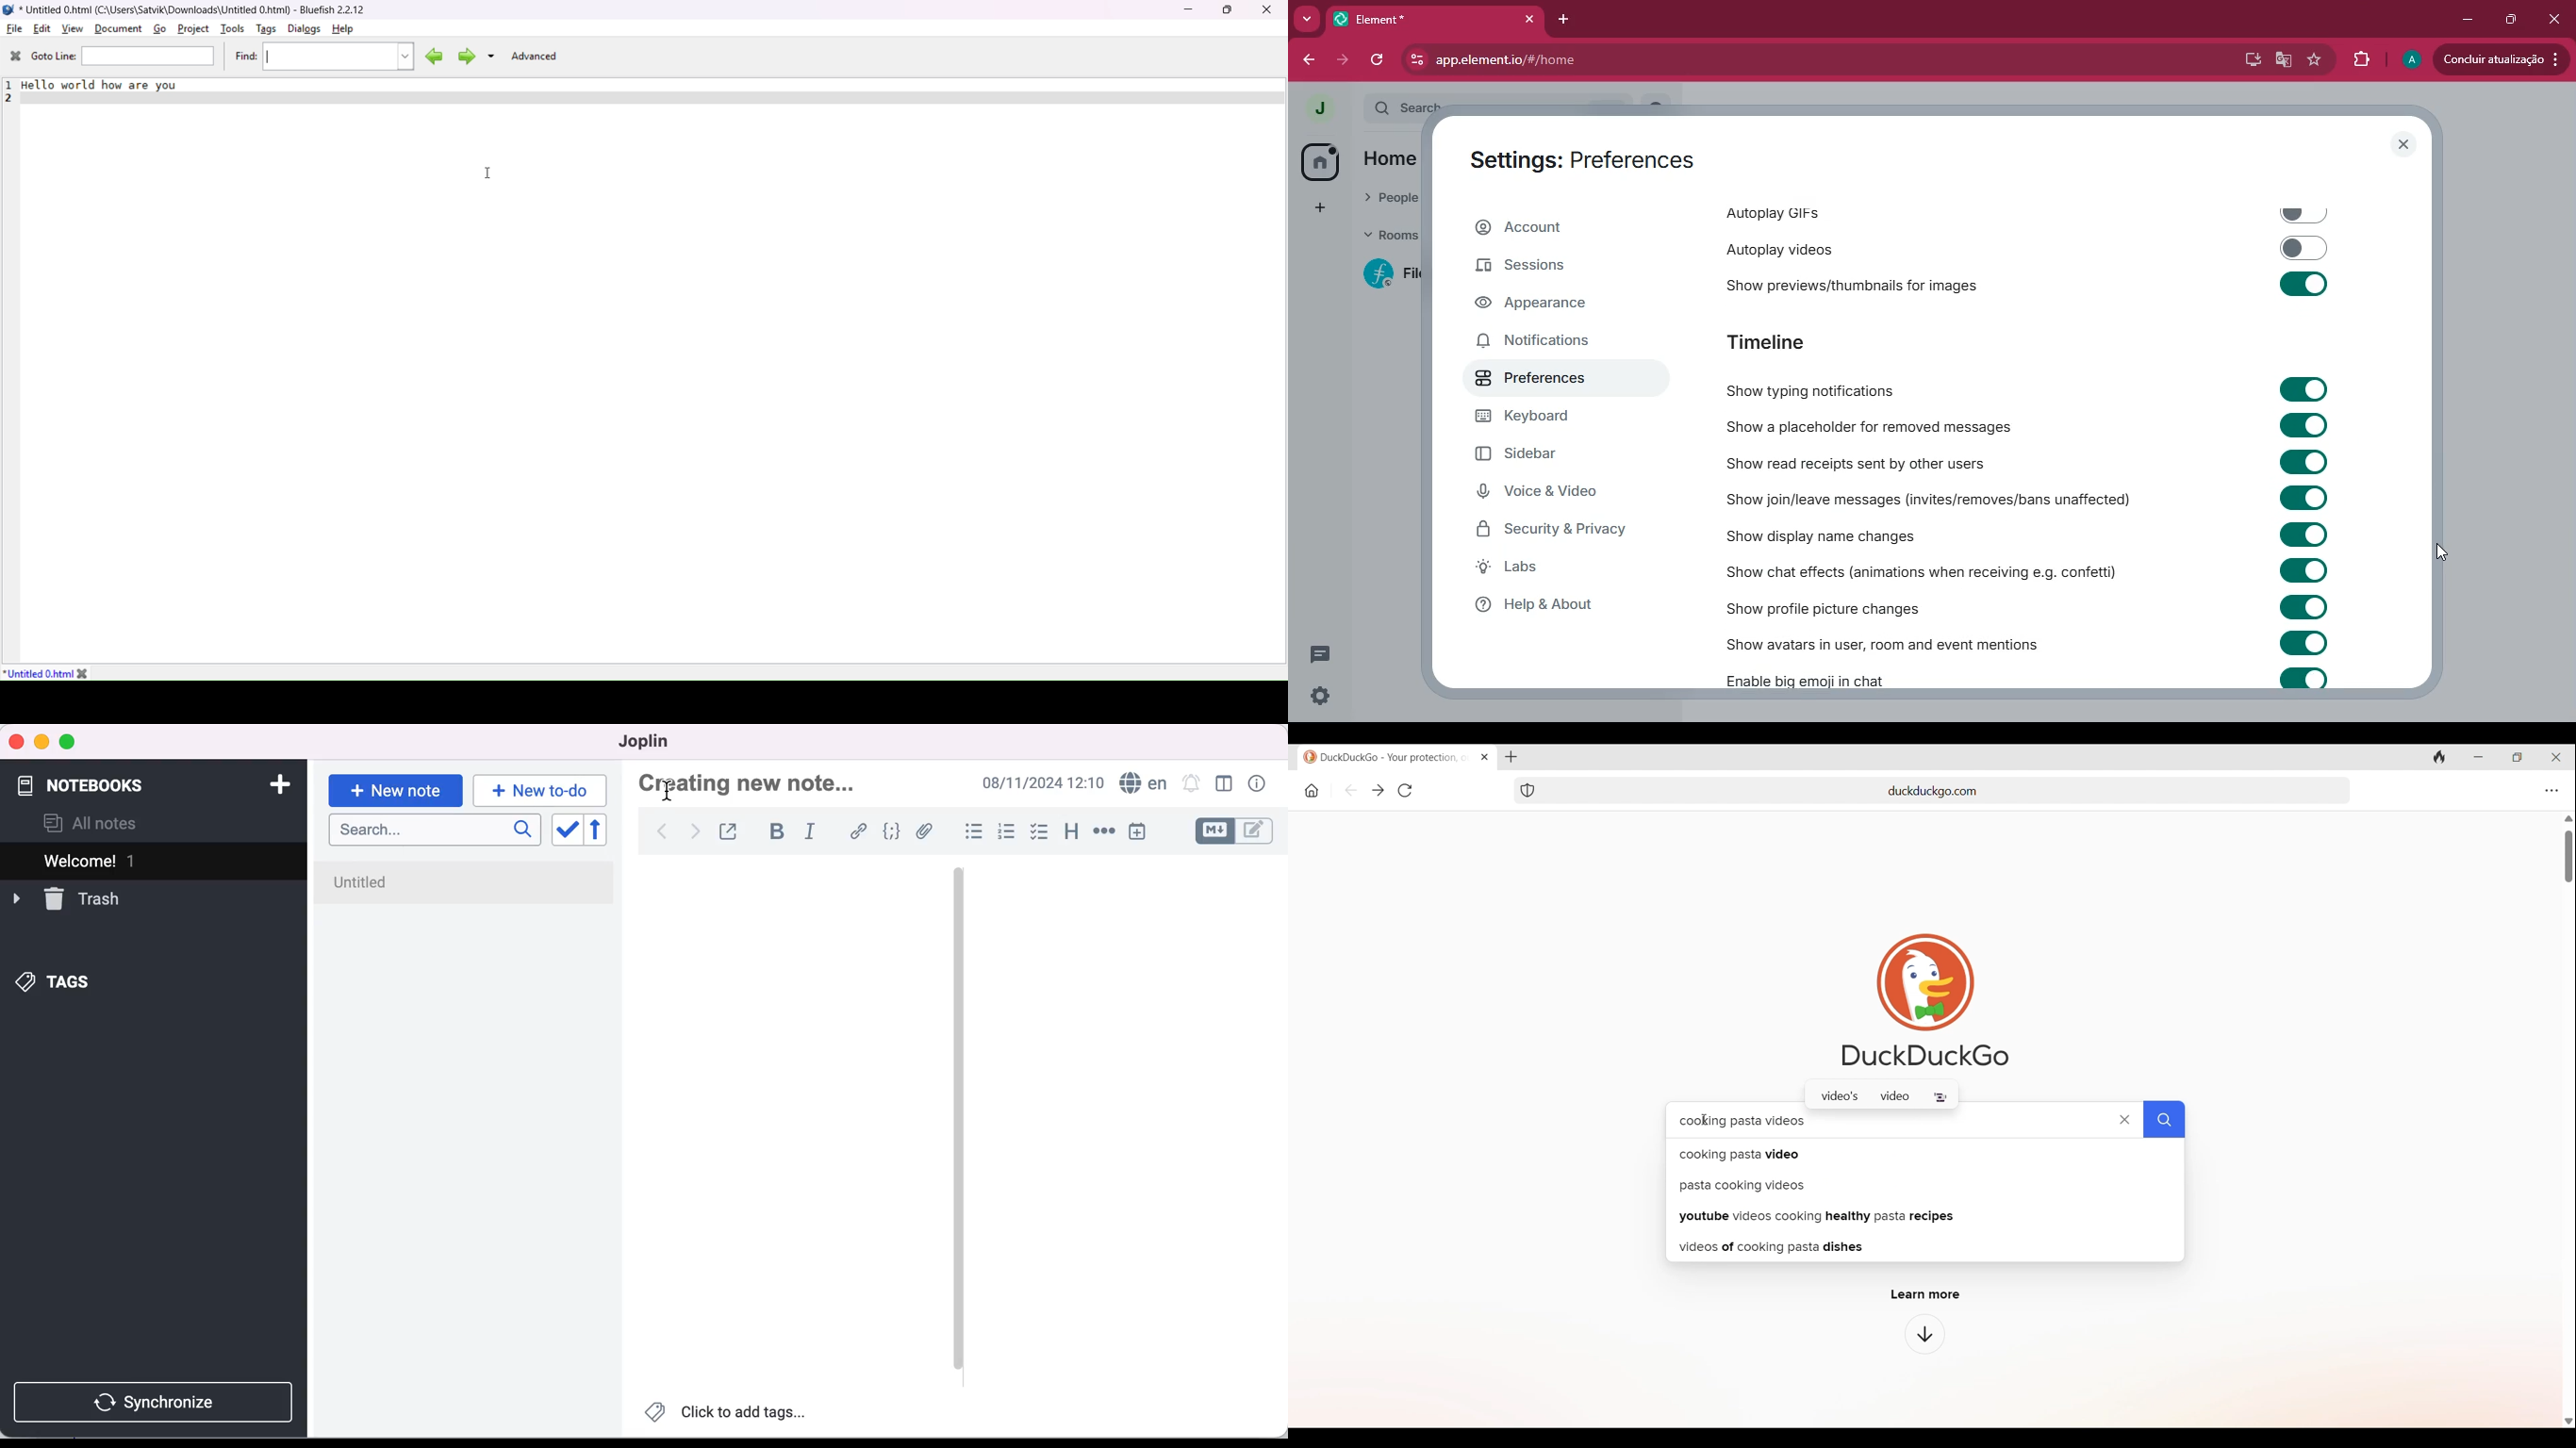 This screenshot has width=2576, height=1456. I want to click on quick settings, so click(1321, 697).